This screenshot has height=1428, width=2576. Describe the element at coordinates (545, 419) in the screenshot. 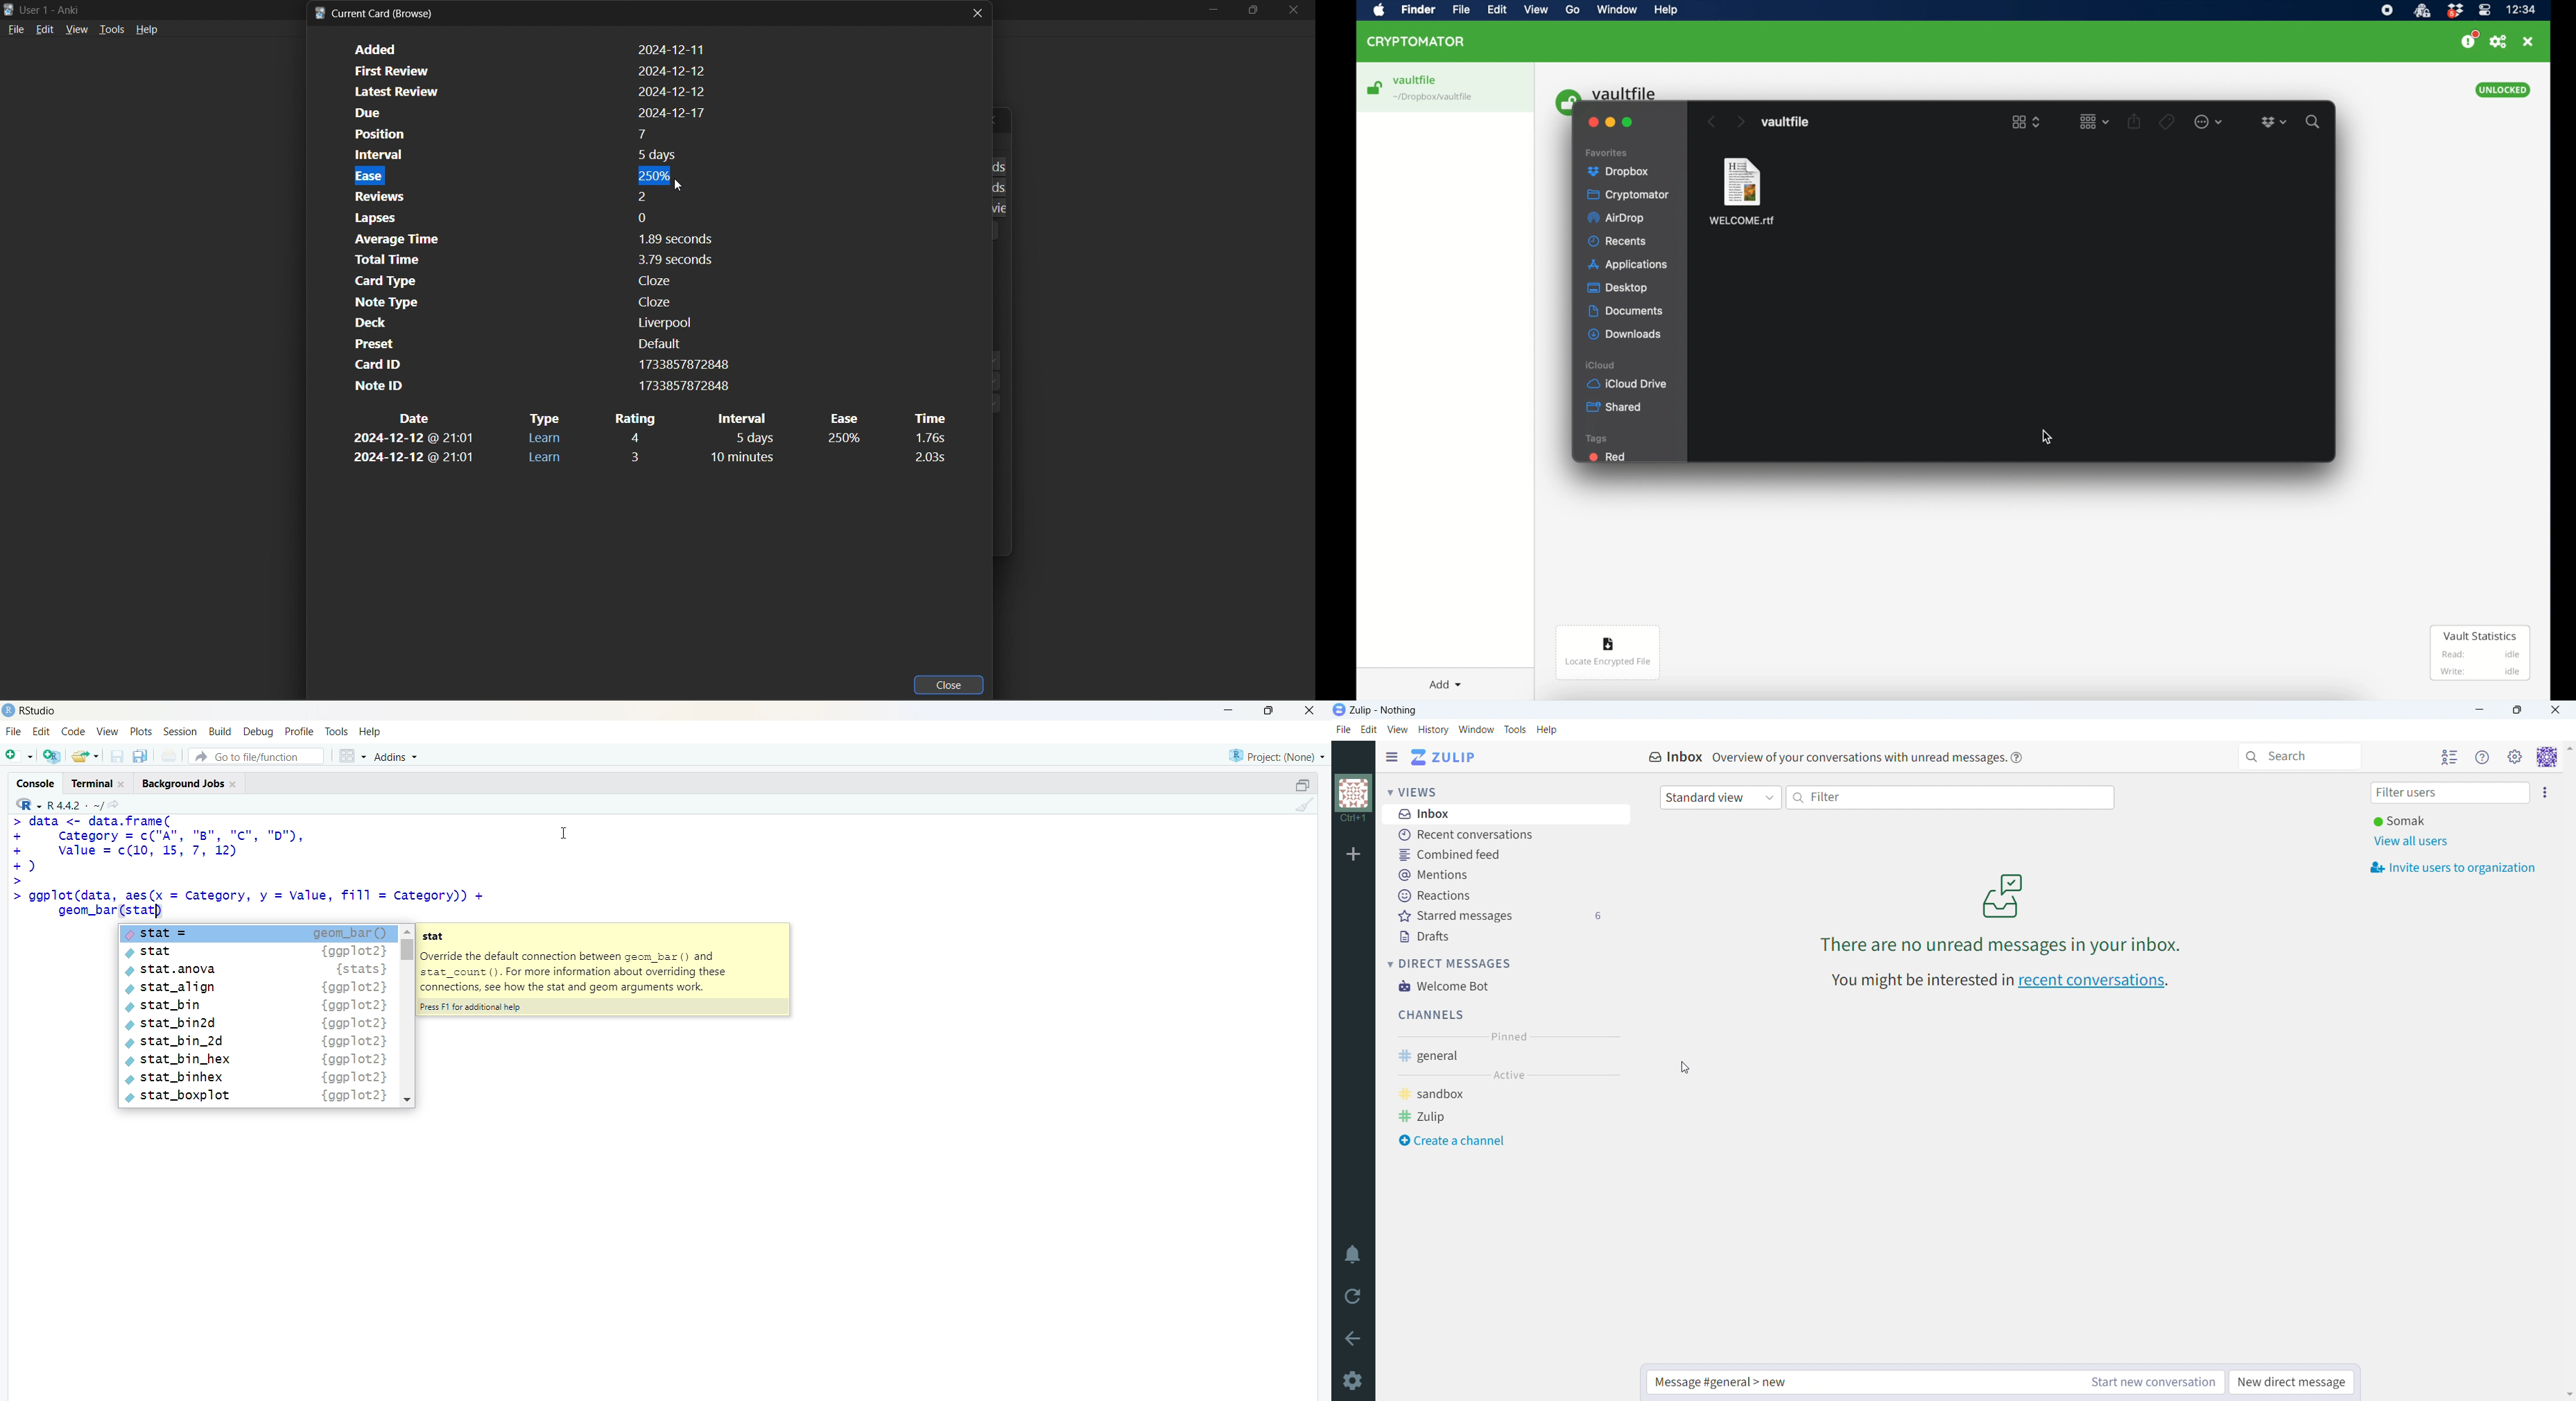

I see `type` at that location.